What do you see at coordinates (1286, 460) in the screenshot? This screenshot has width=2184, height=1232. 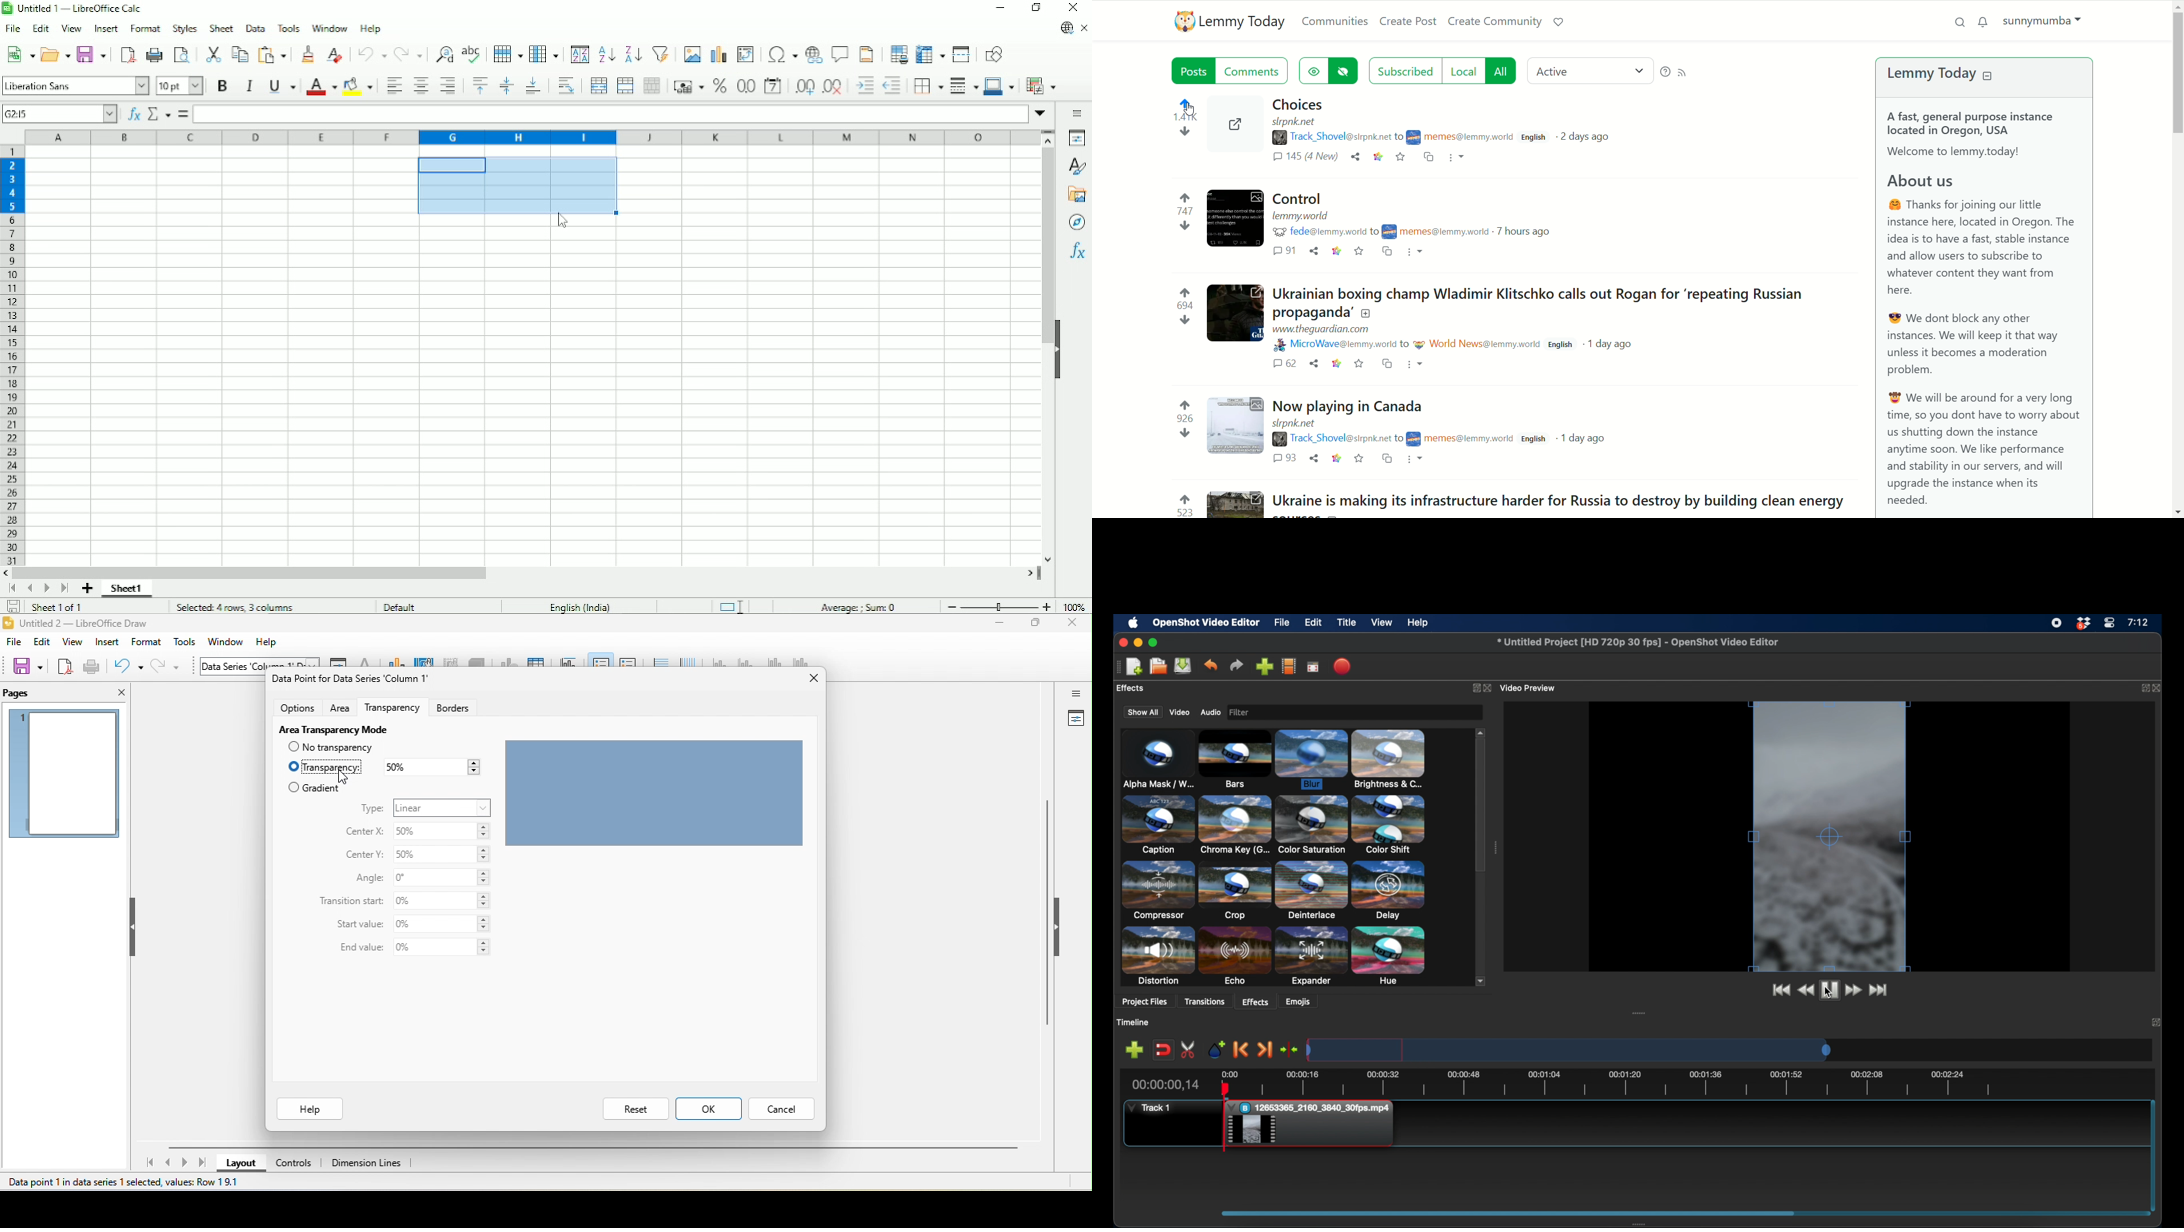 I see `93 comments` at bounding box center [1286, 460].